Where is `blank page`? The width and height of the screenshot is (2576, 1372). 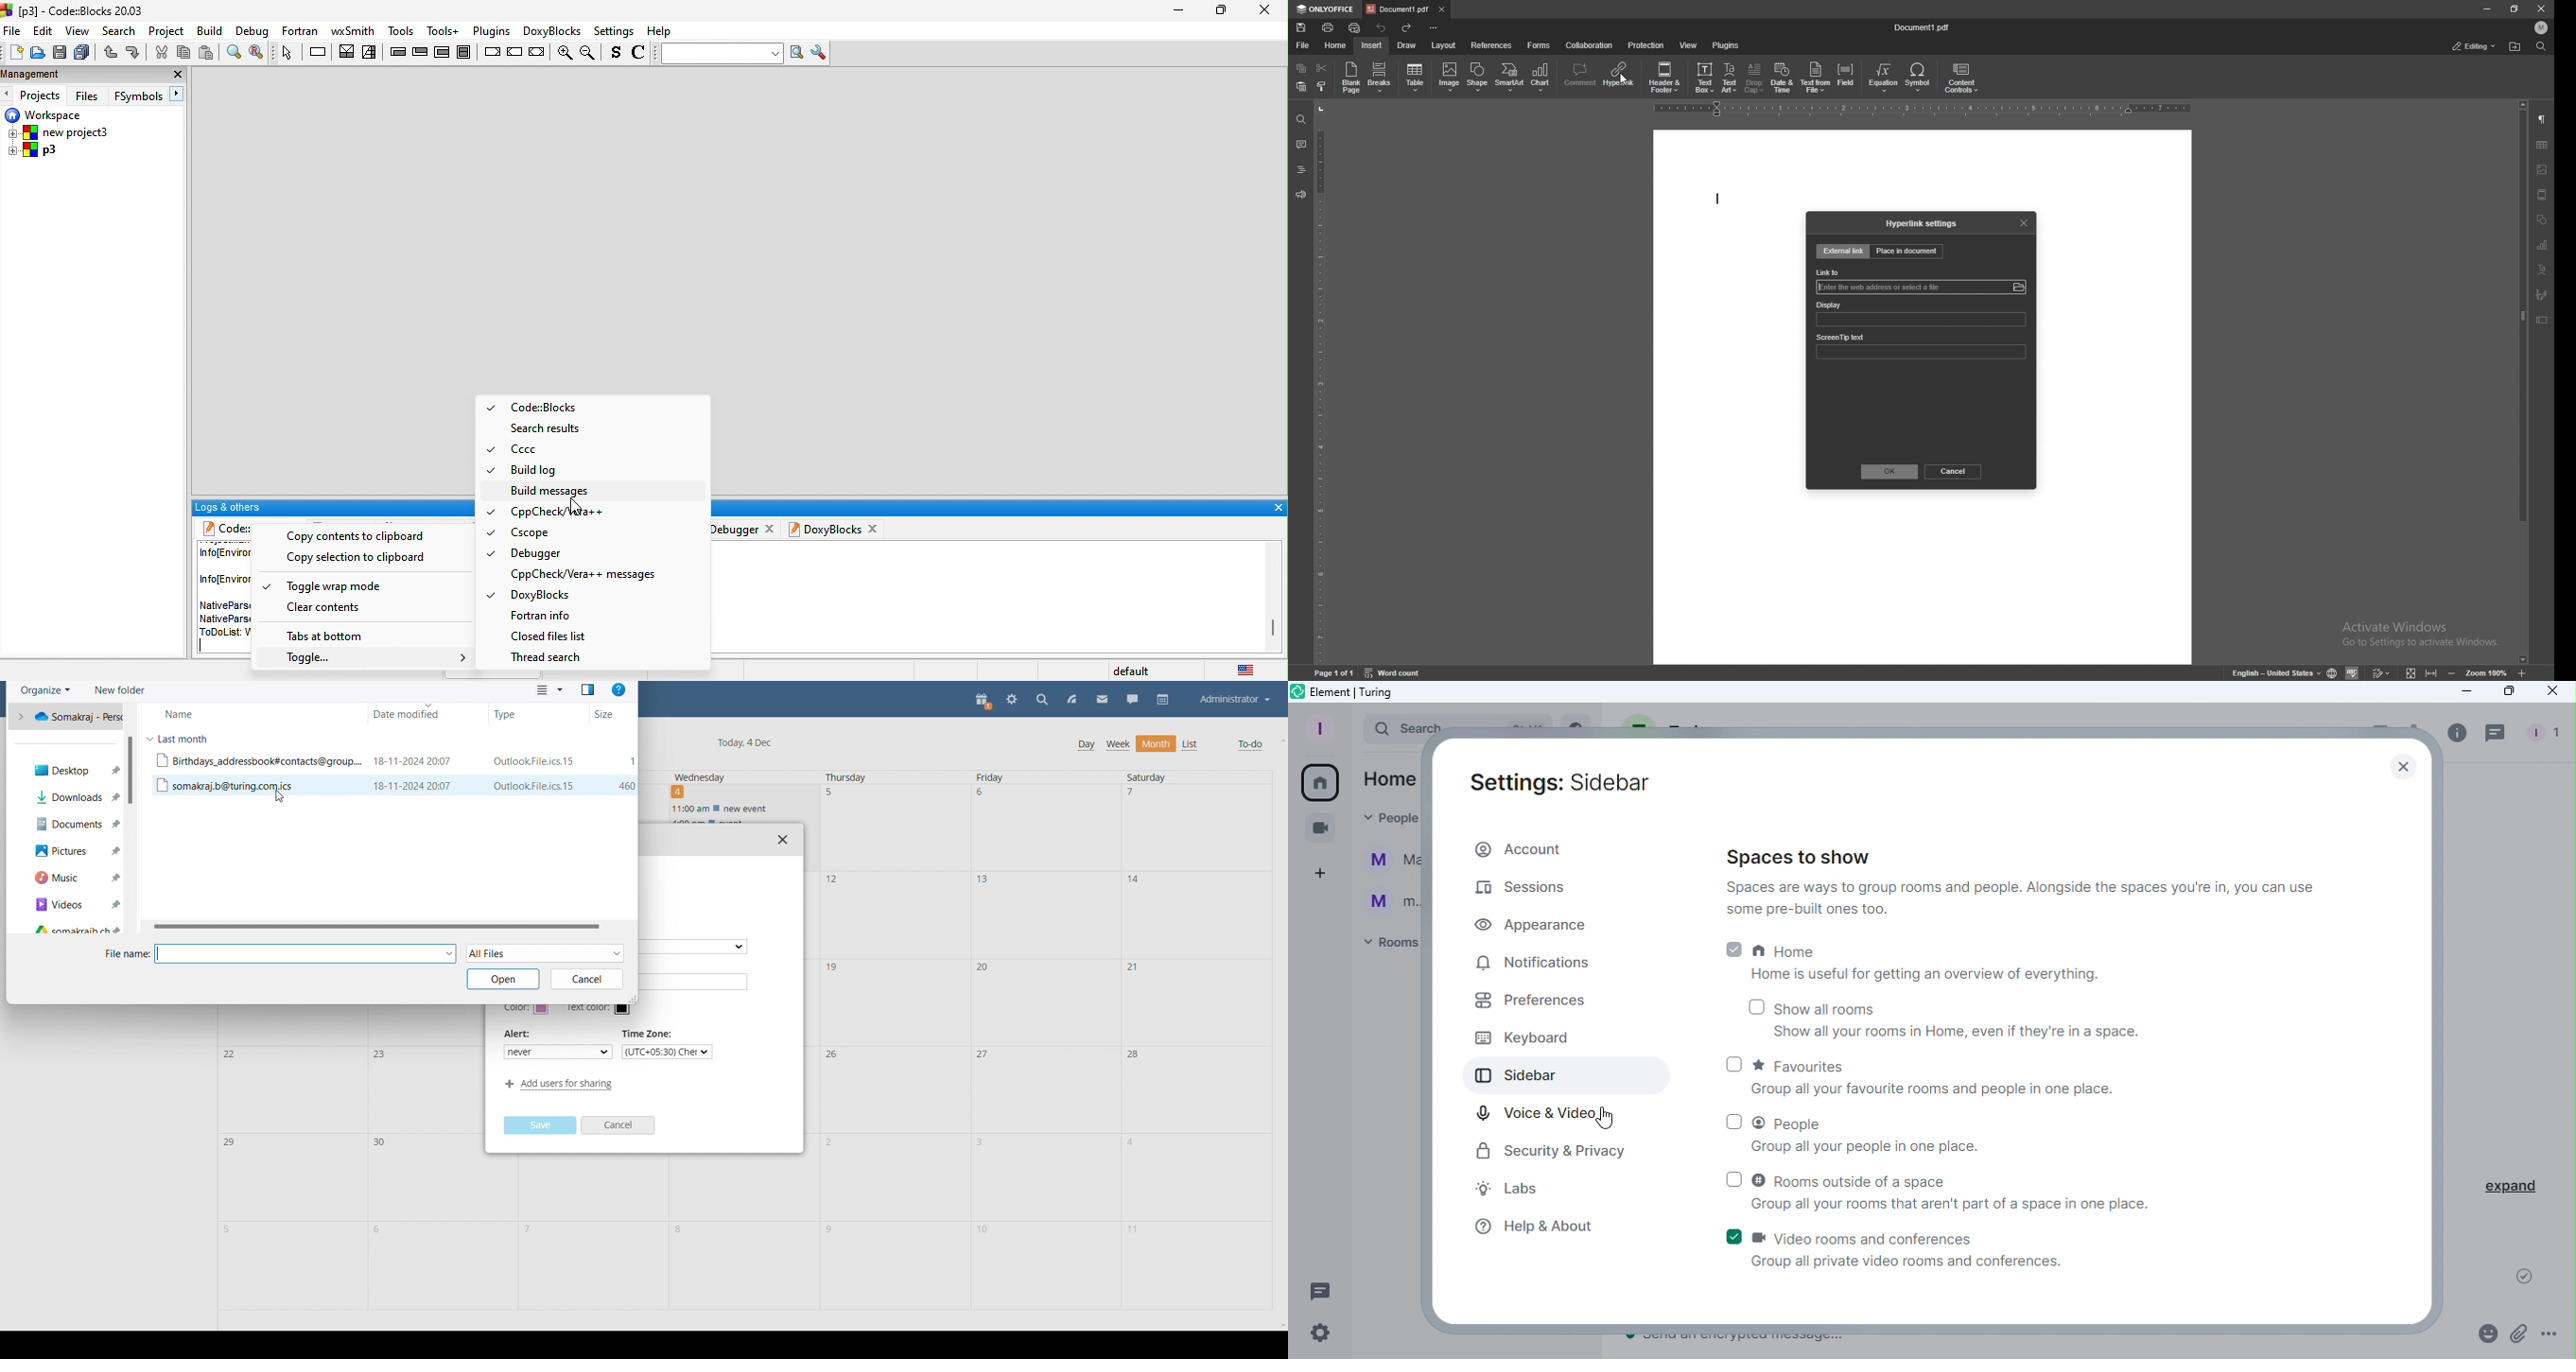 blank page is located at coordinates (1352, 77).